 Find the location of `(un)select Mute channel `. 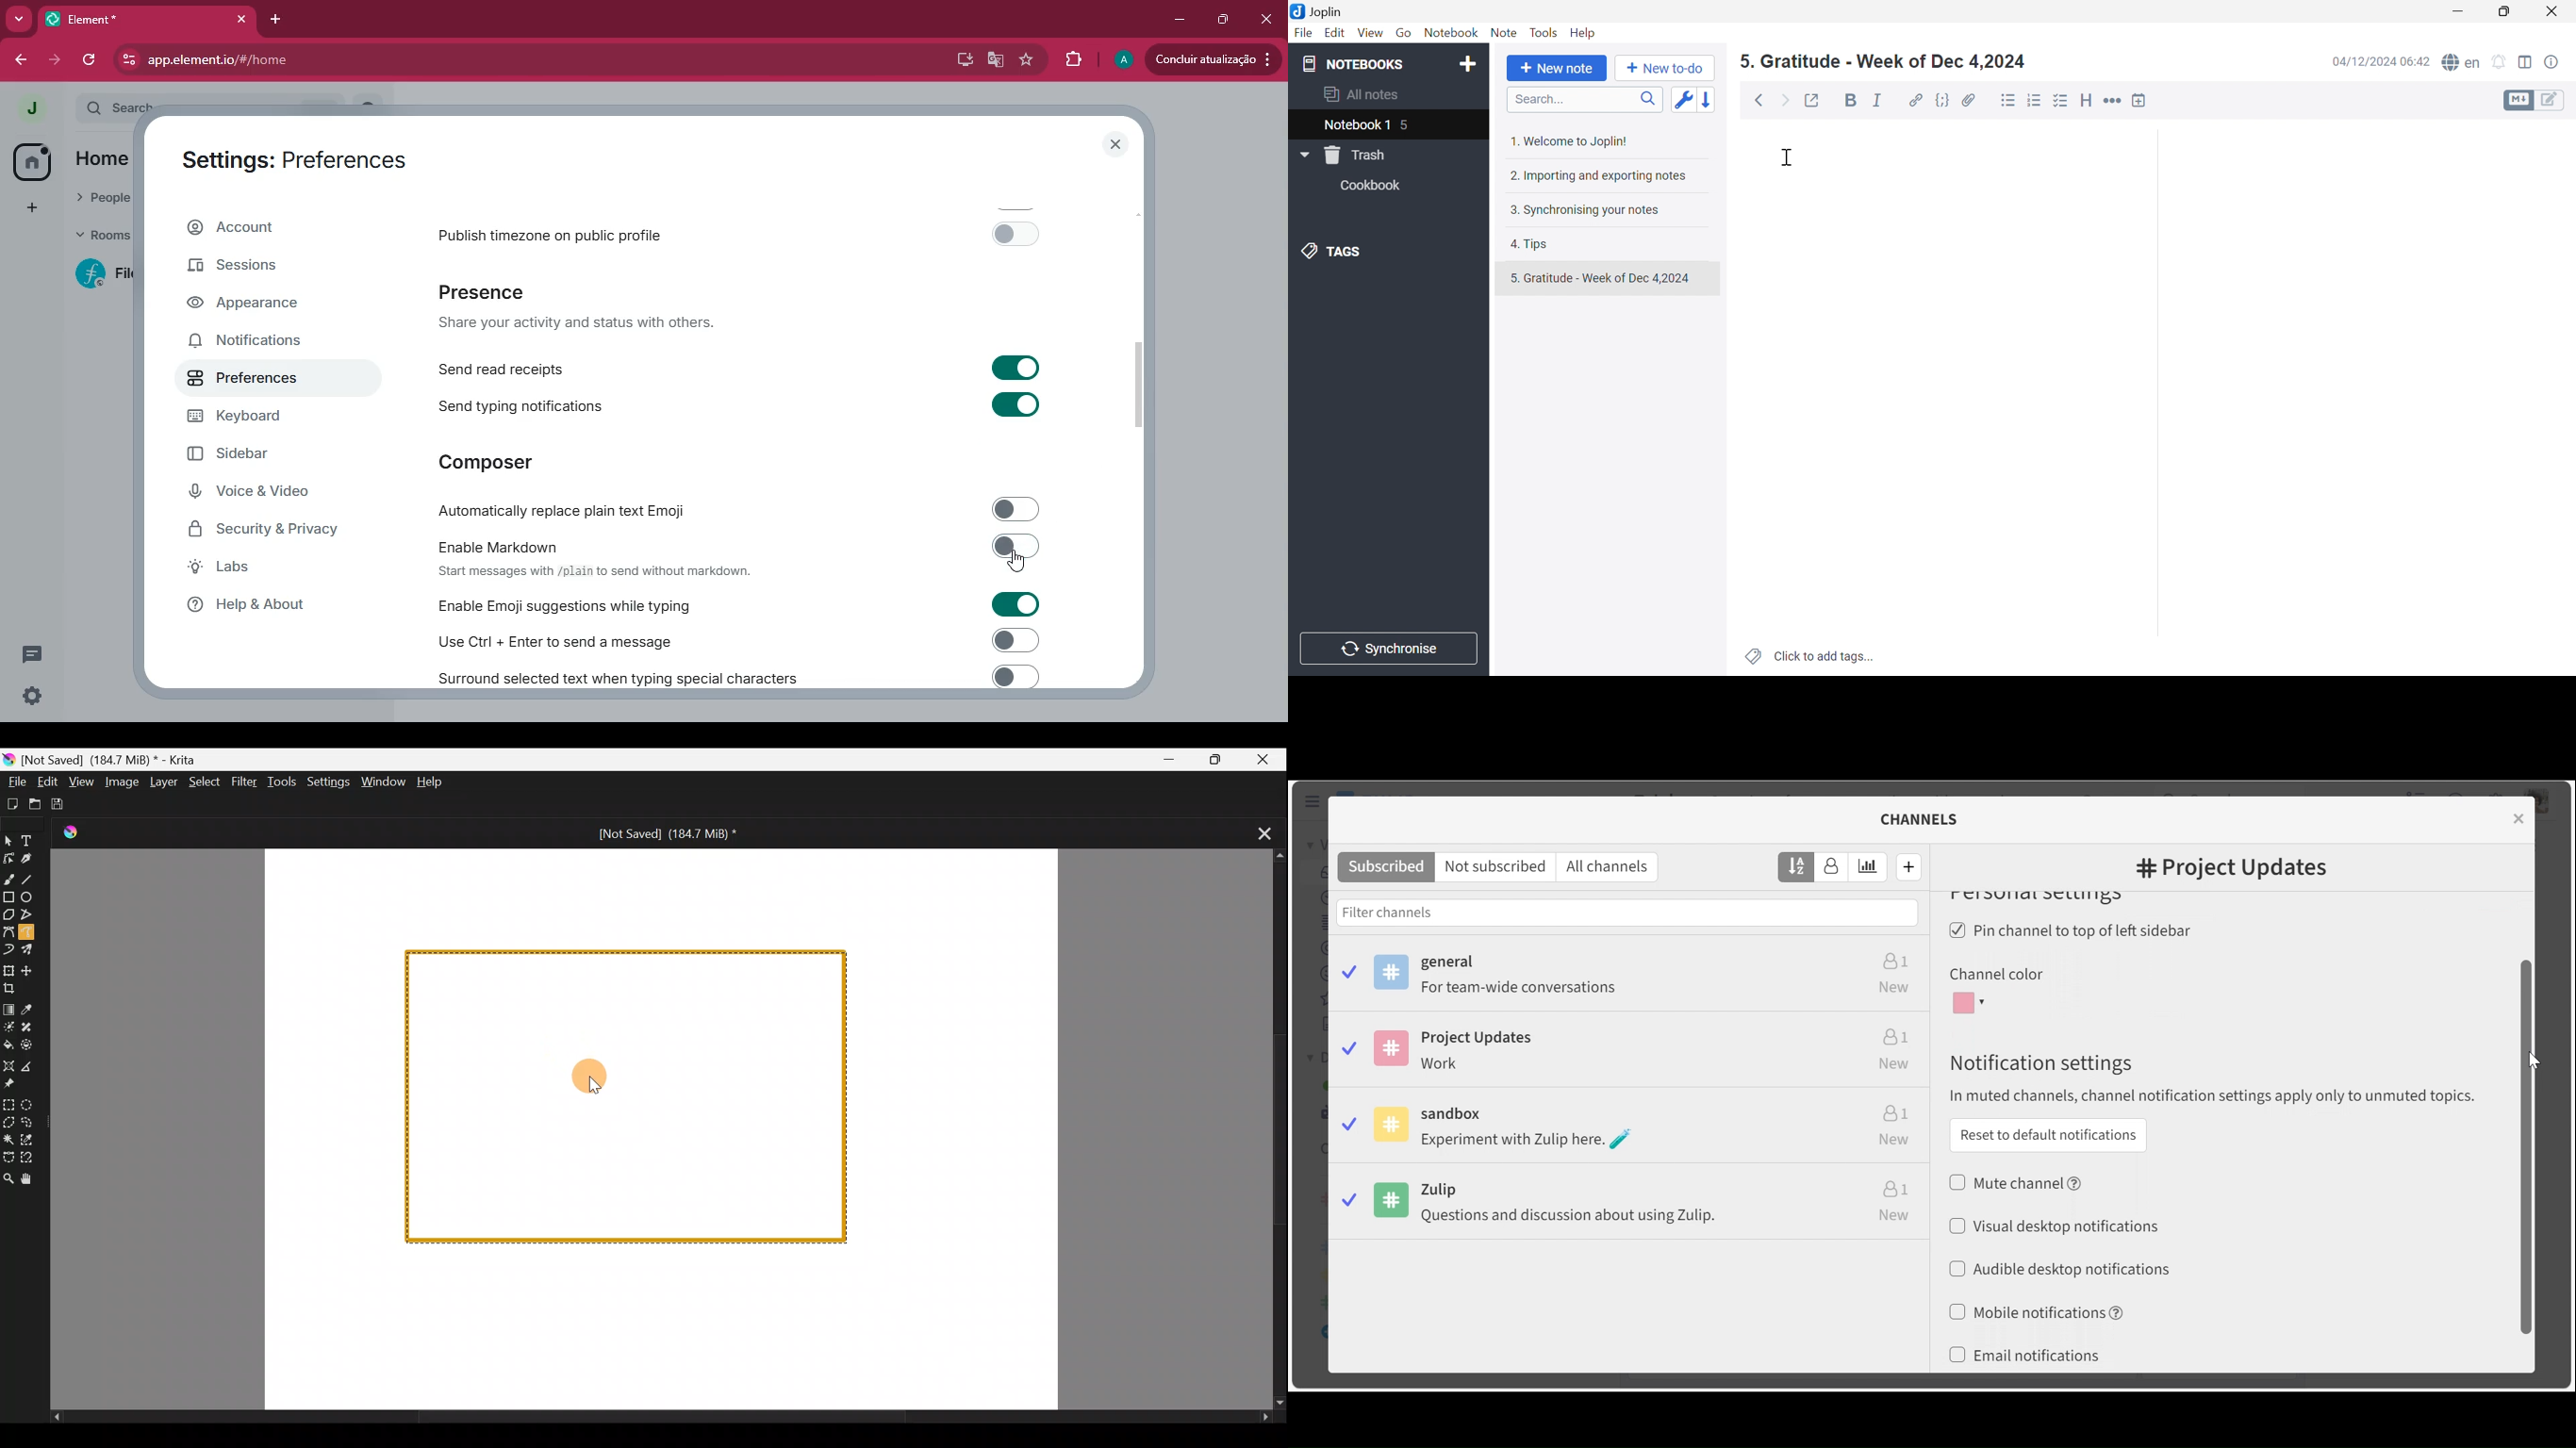

(un)select Mute channel  is located at coordinates (2018, 1182).